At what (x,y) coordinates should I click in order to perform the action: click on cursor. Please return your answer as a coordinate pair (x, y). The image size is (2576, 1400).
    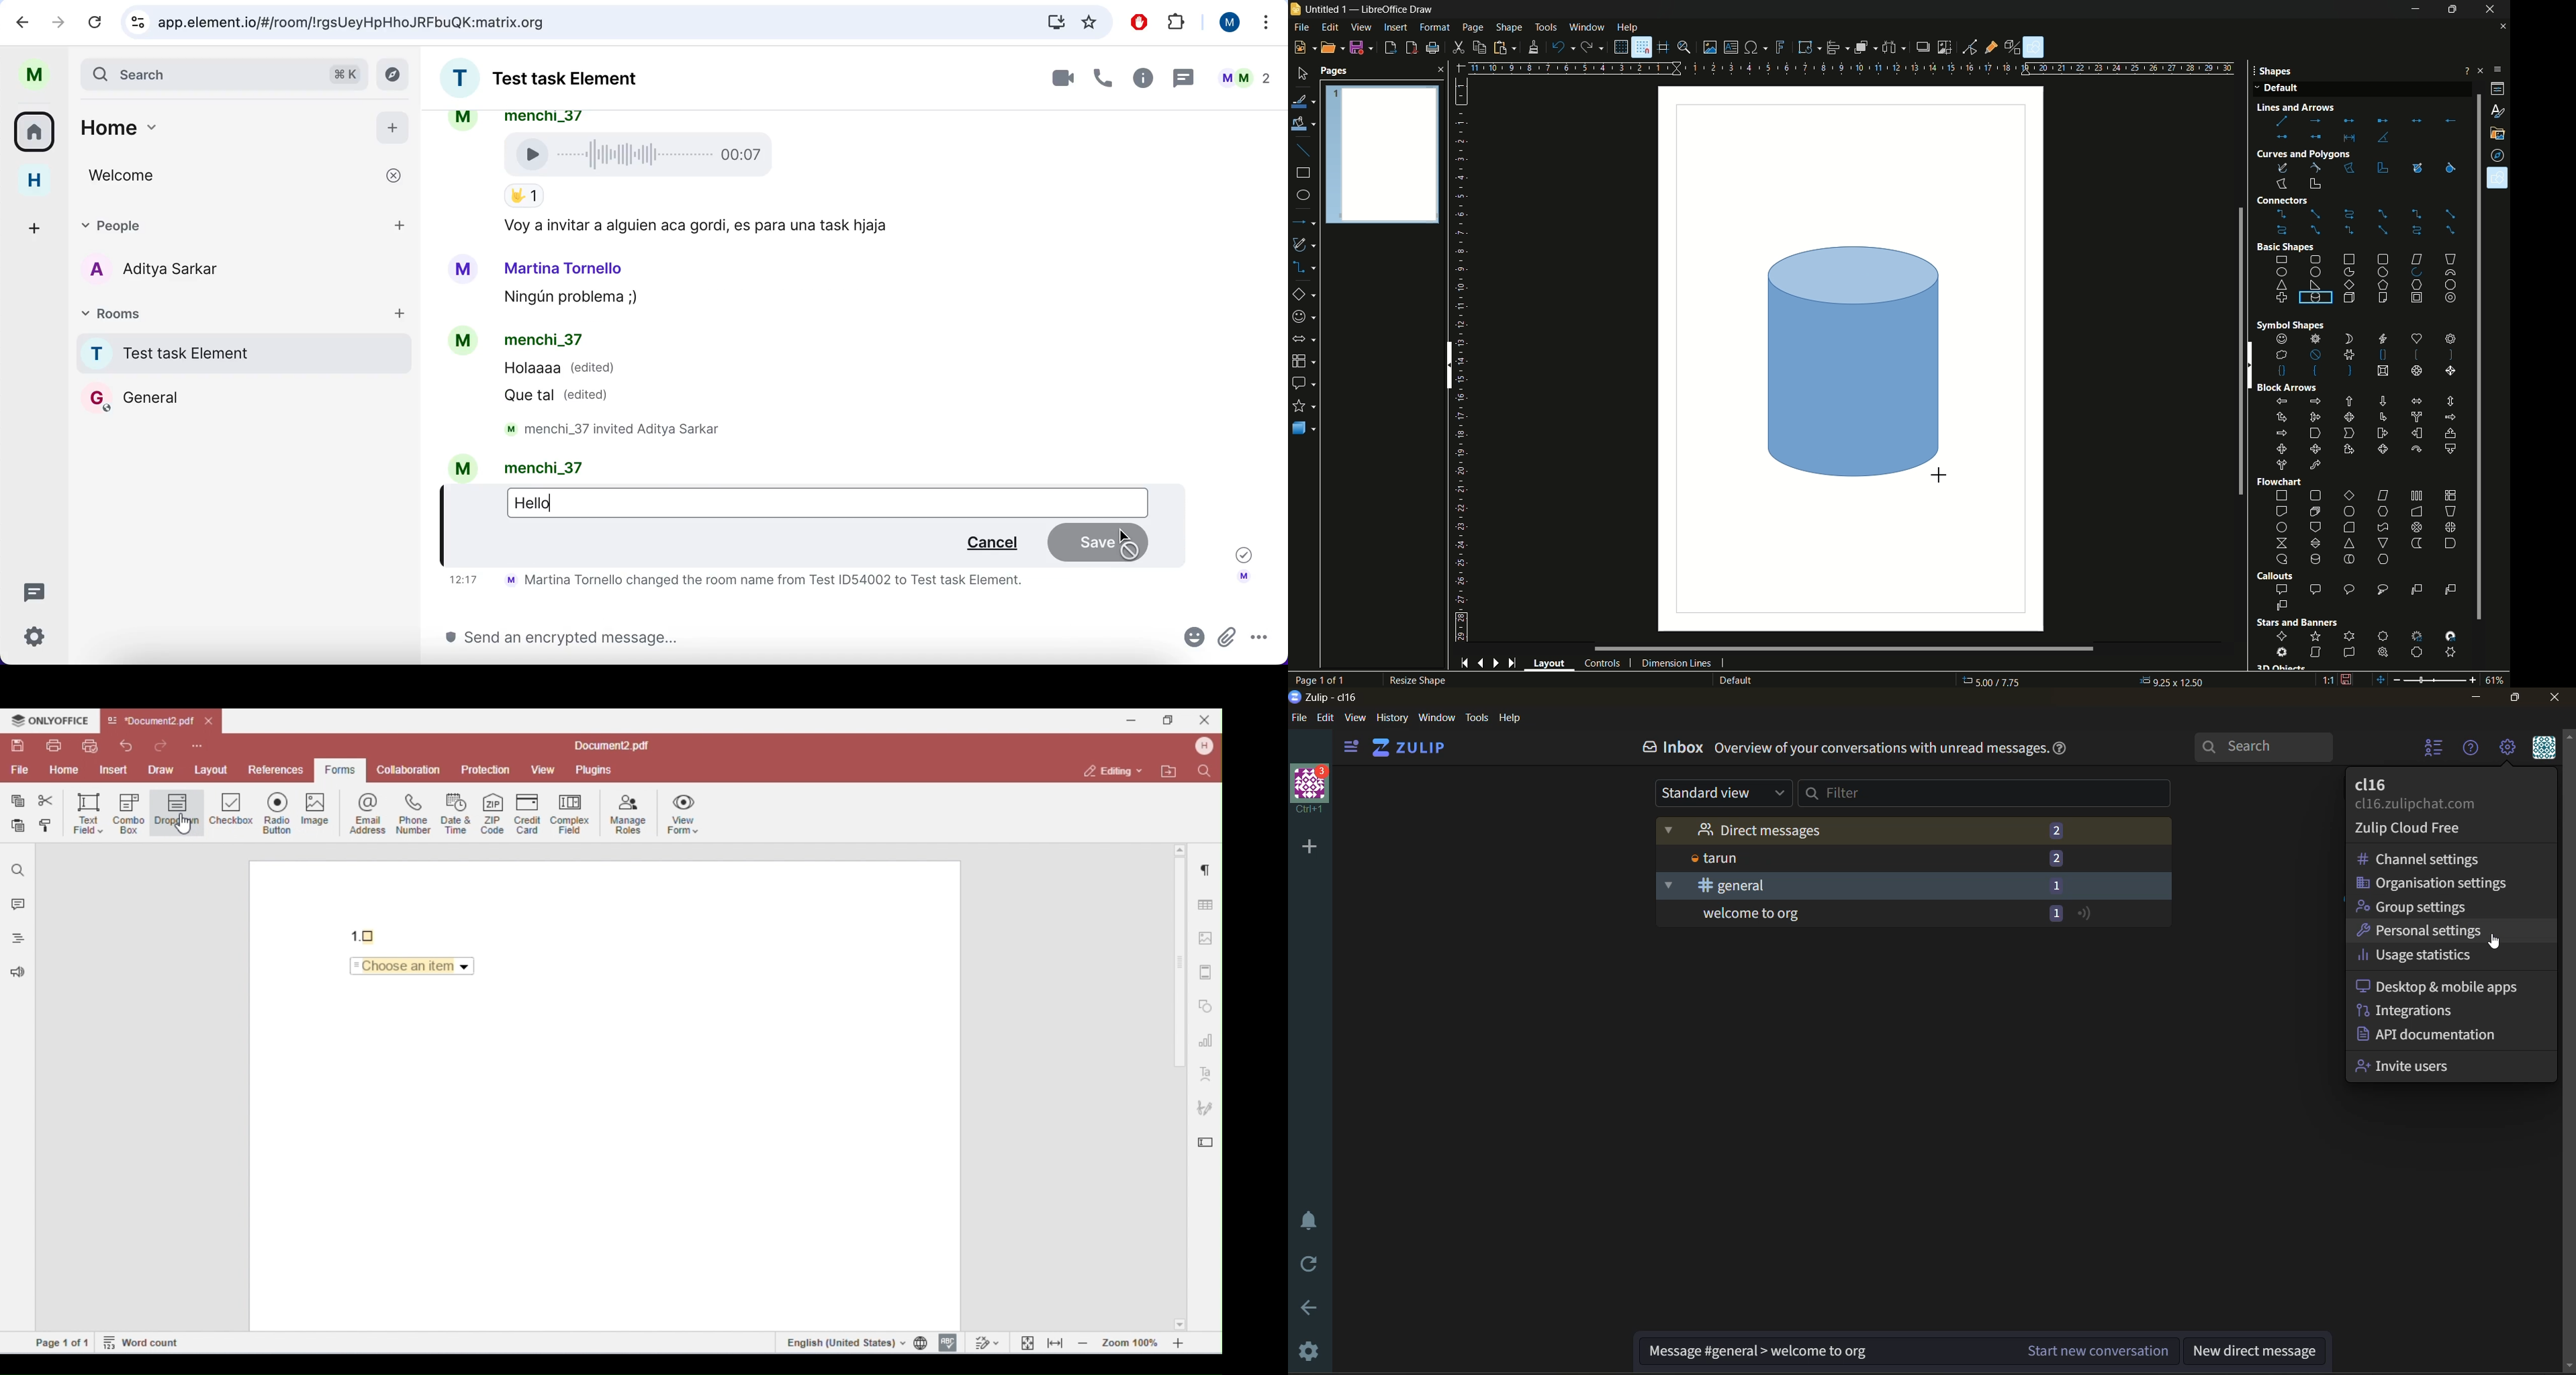
    Looking at the image, I should click on (1125, 535).